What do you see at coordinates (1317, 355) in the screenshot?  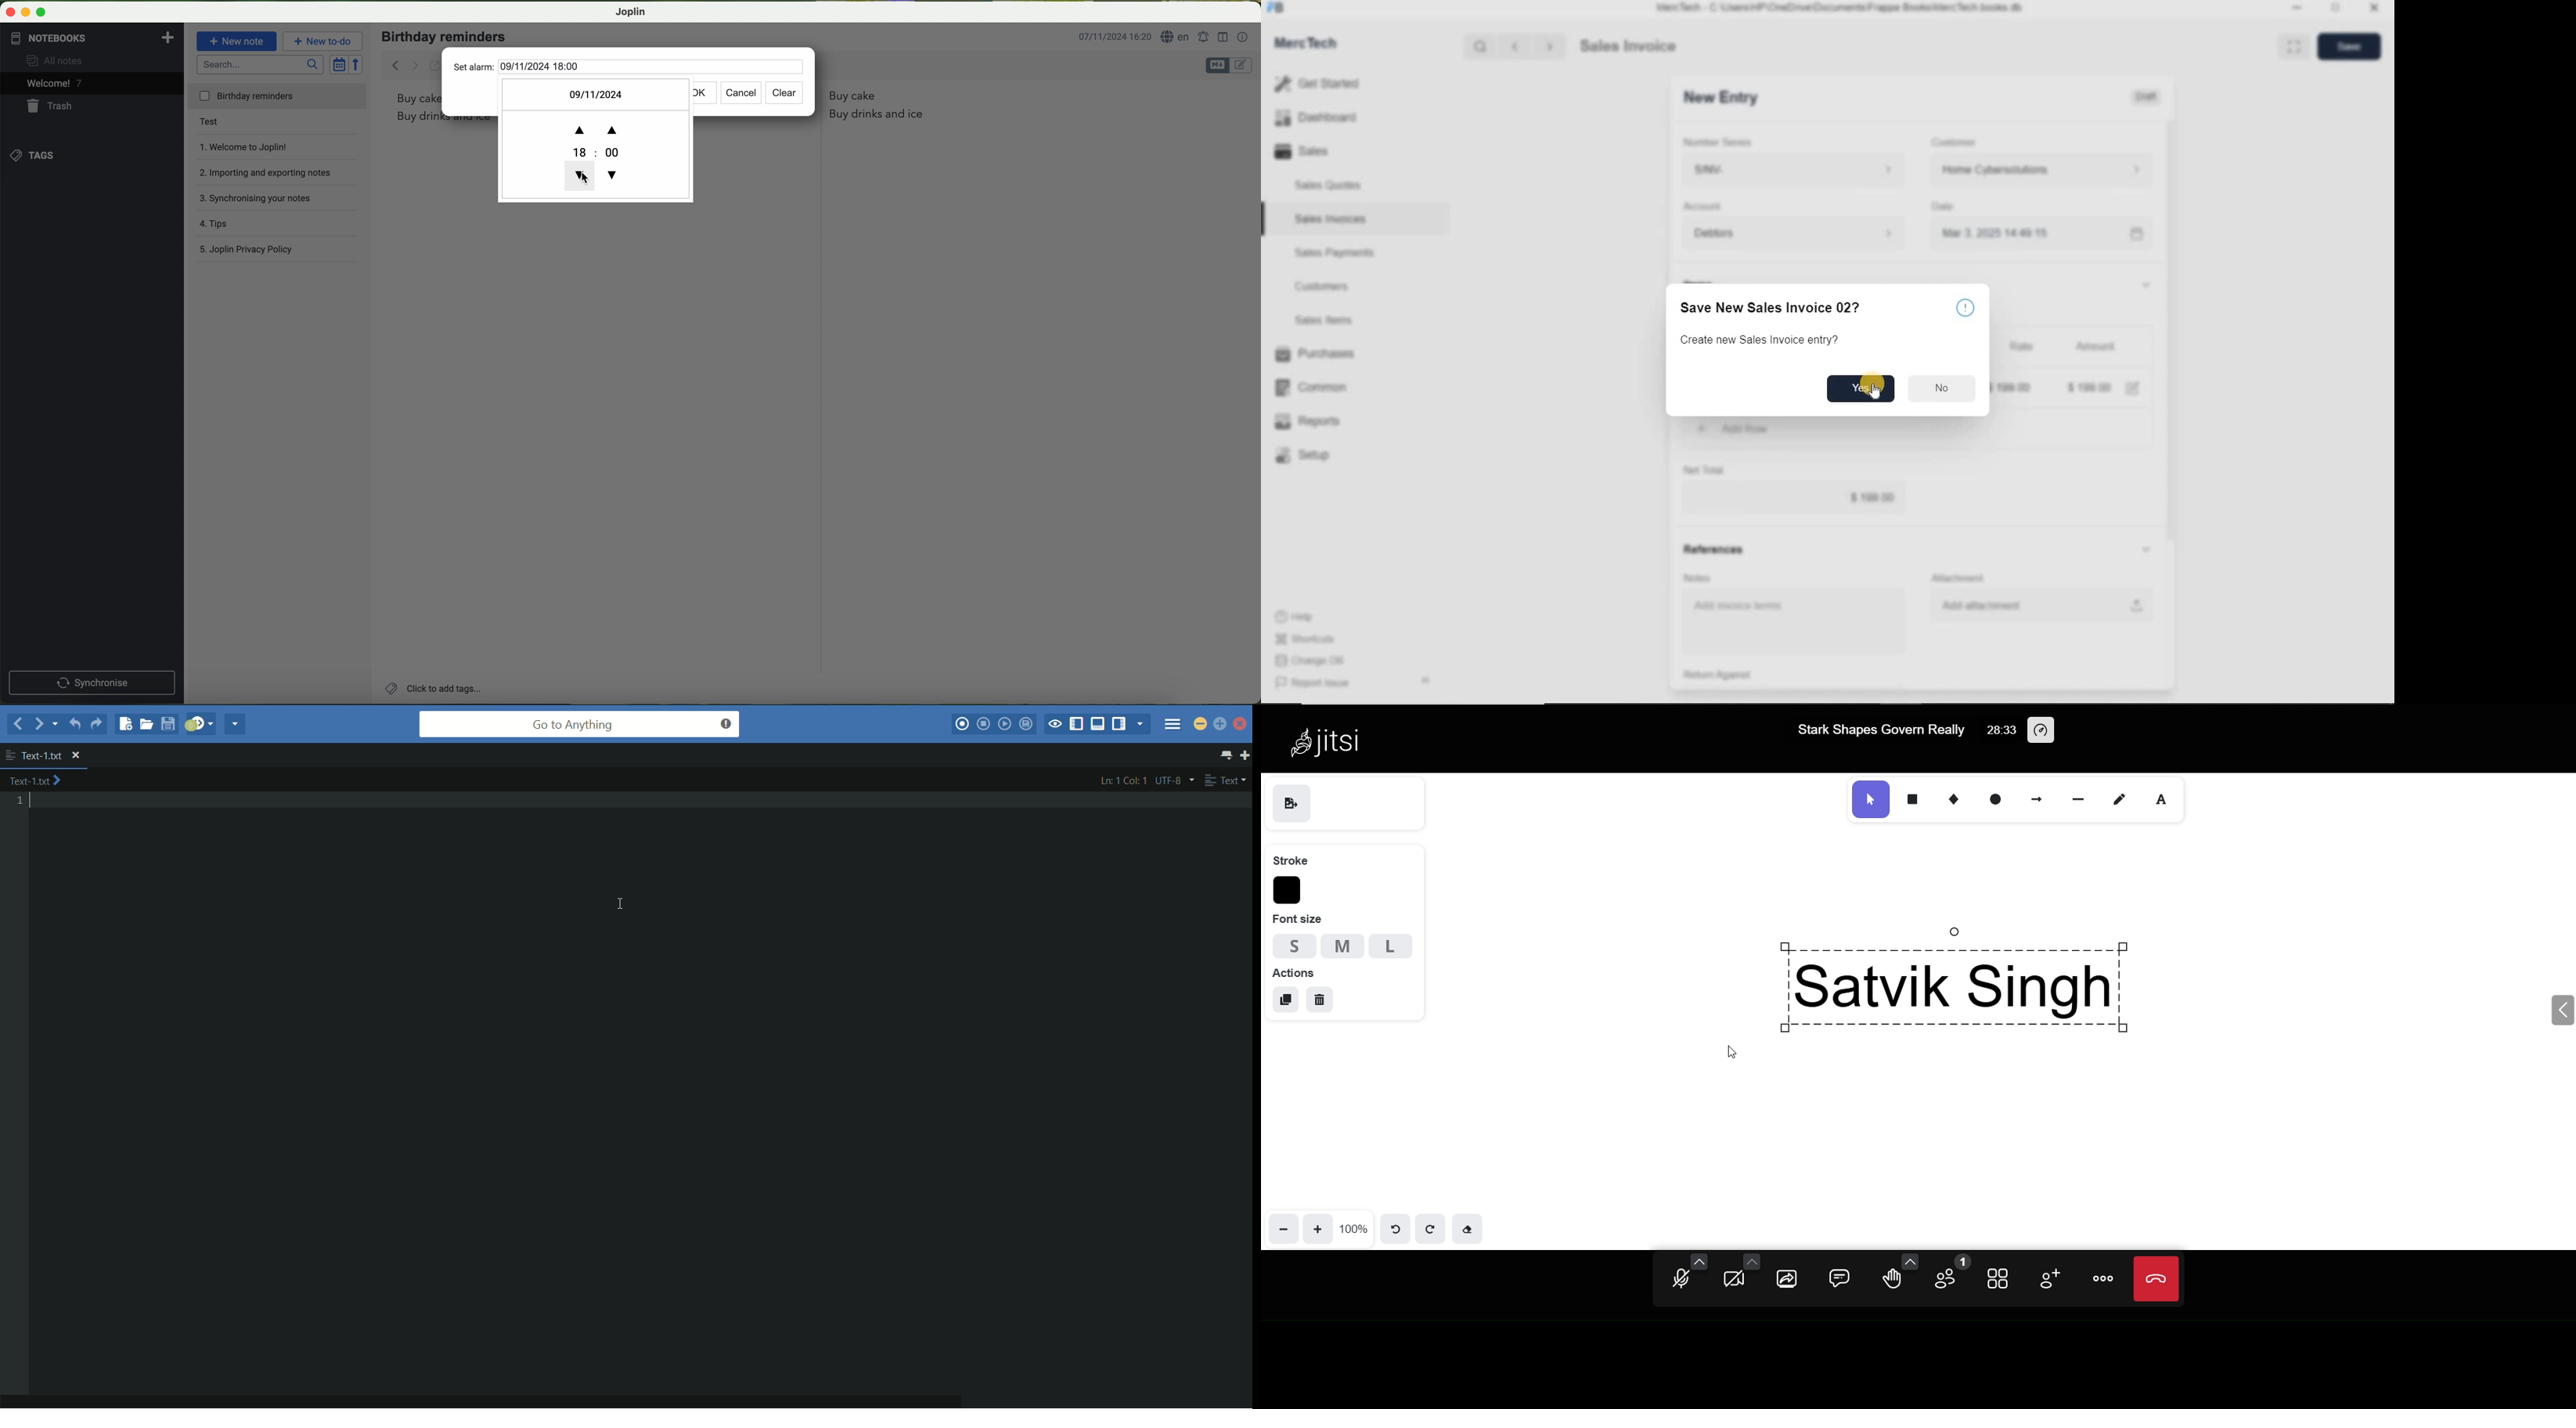 I see `Purchases` at bounding box center [1317, 355].